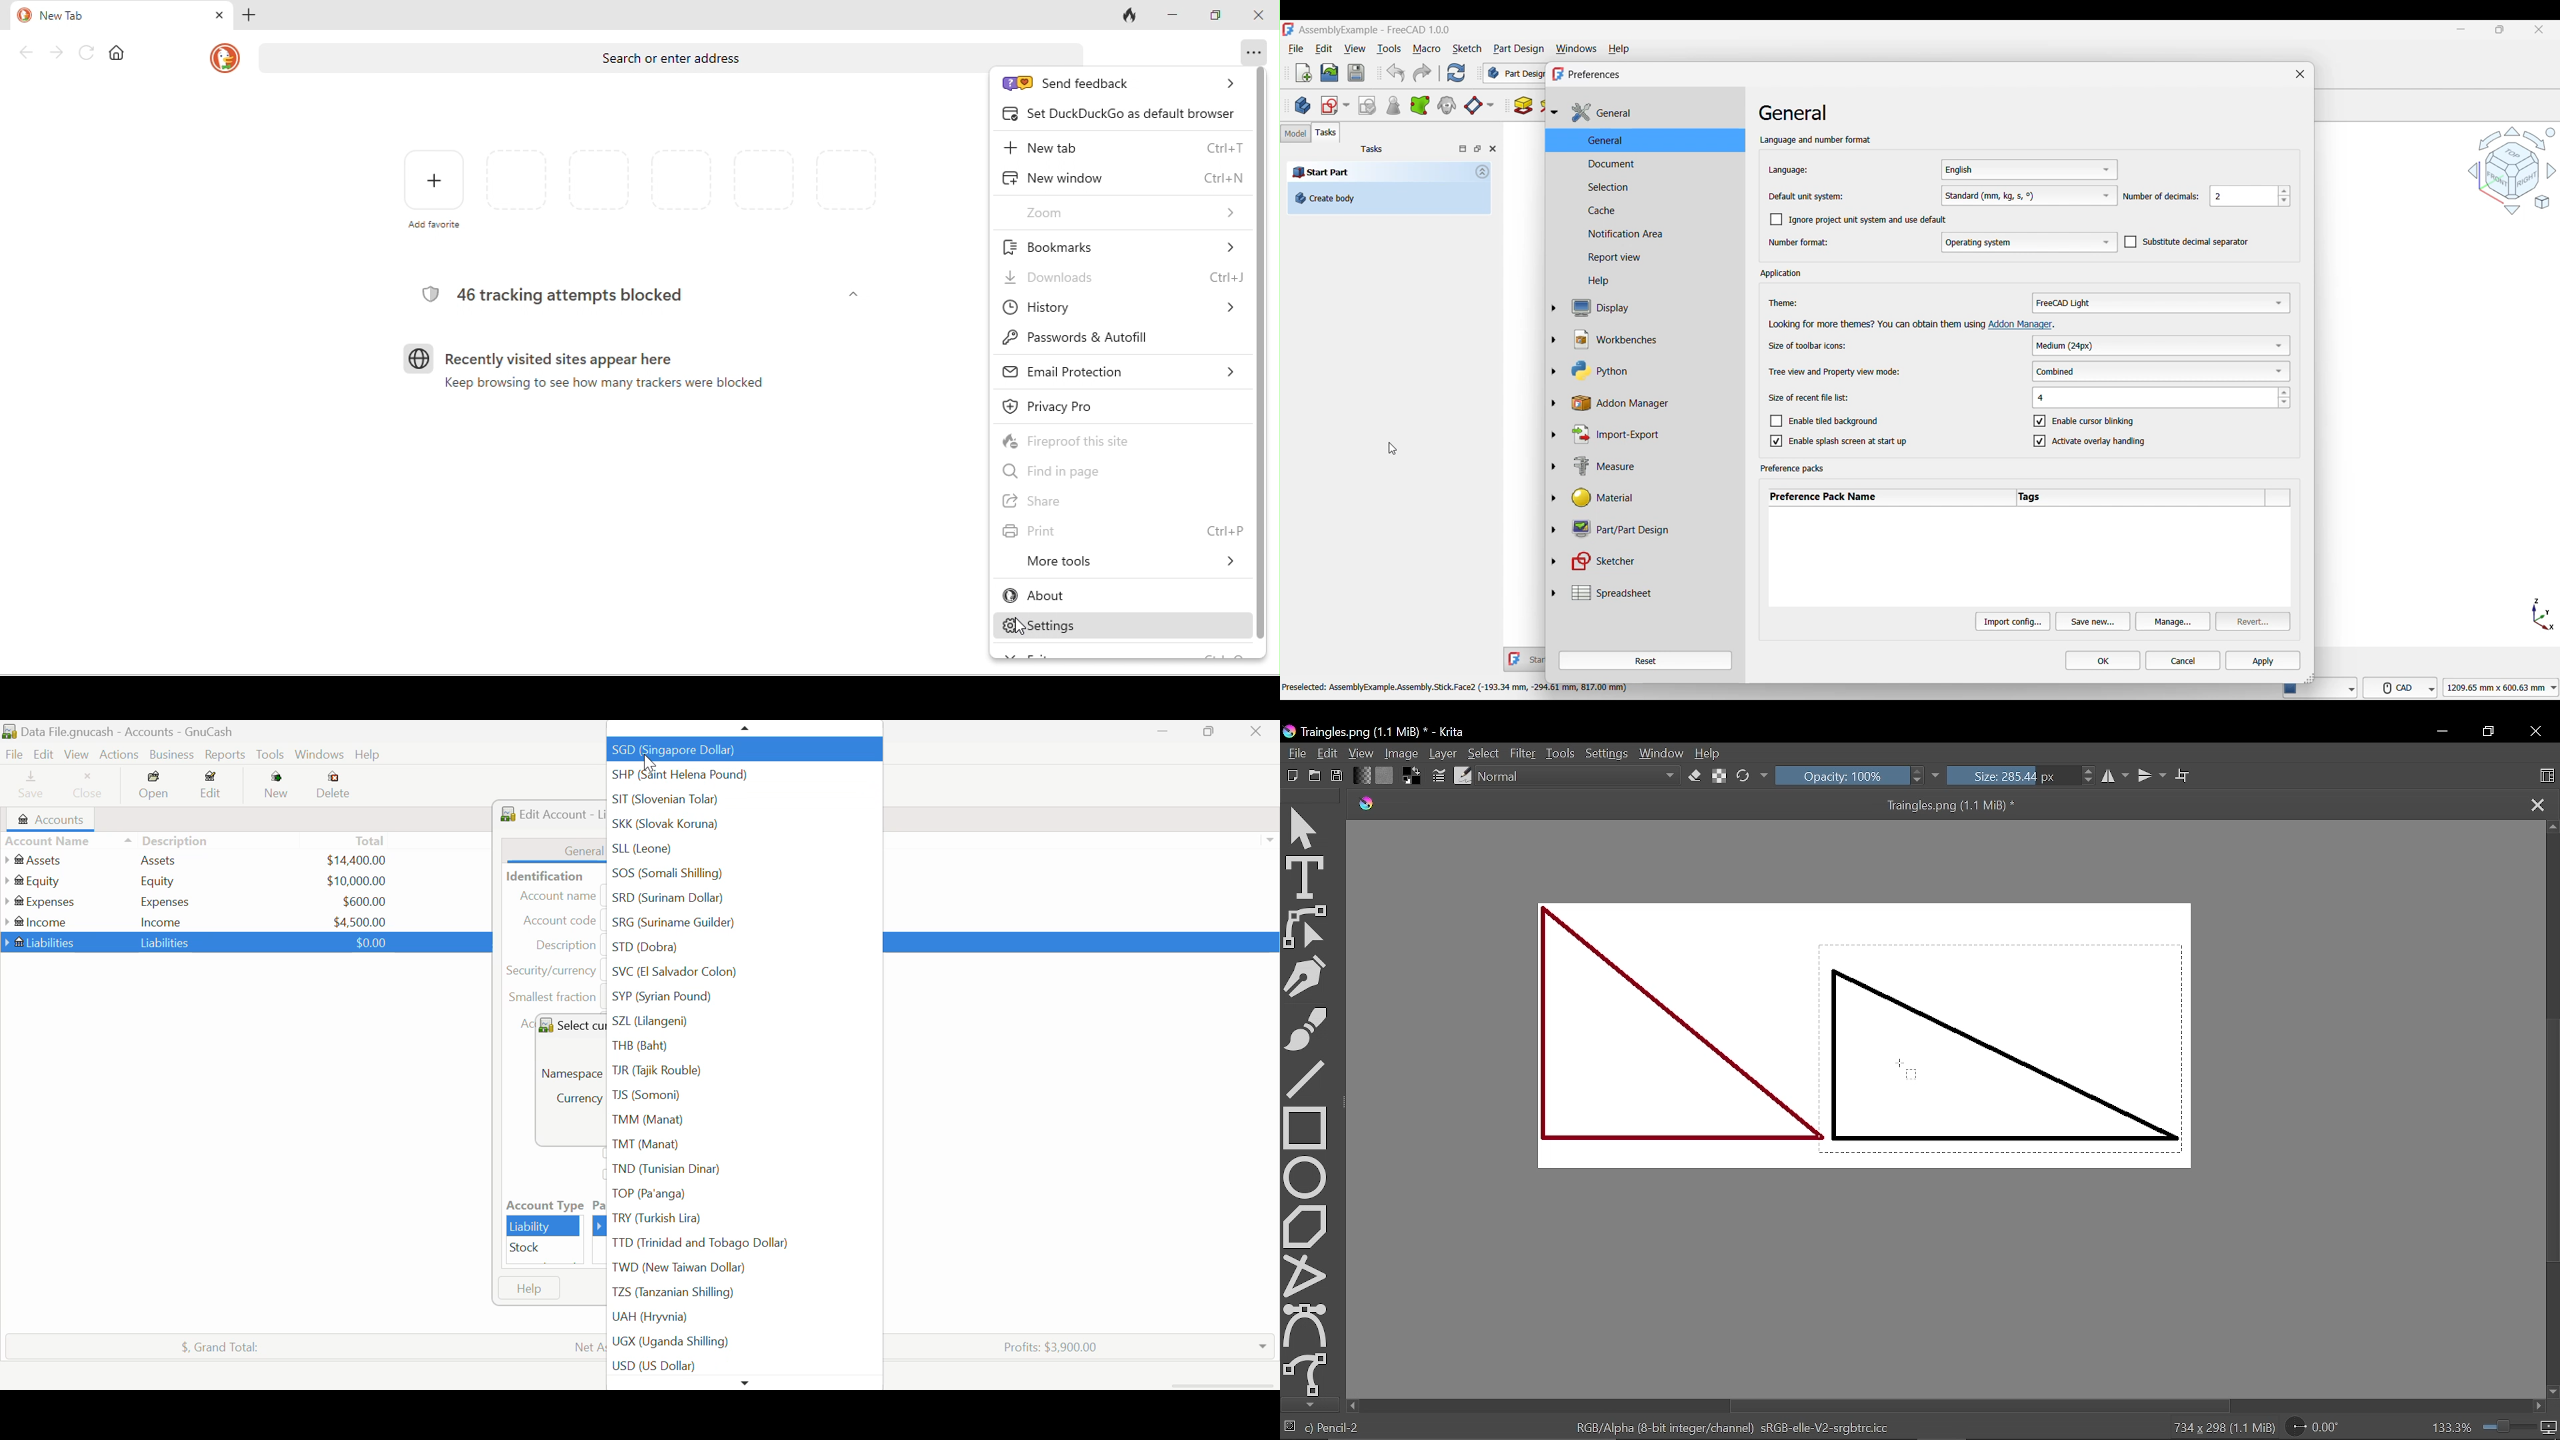  Describe the element at coordinates (1650, 257) in the screenshot. I see `Report view` at that location.